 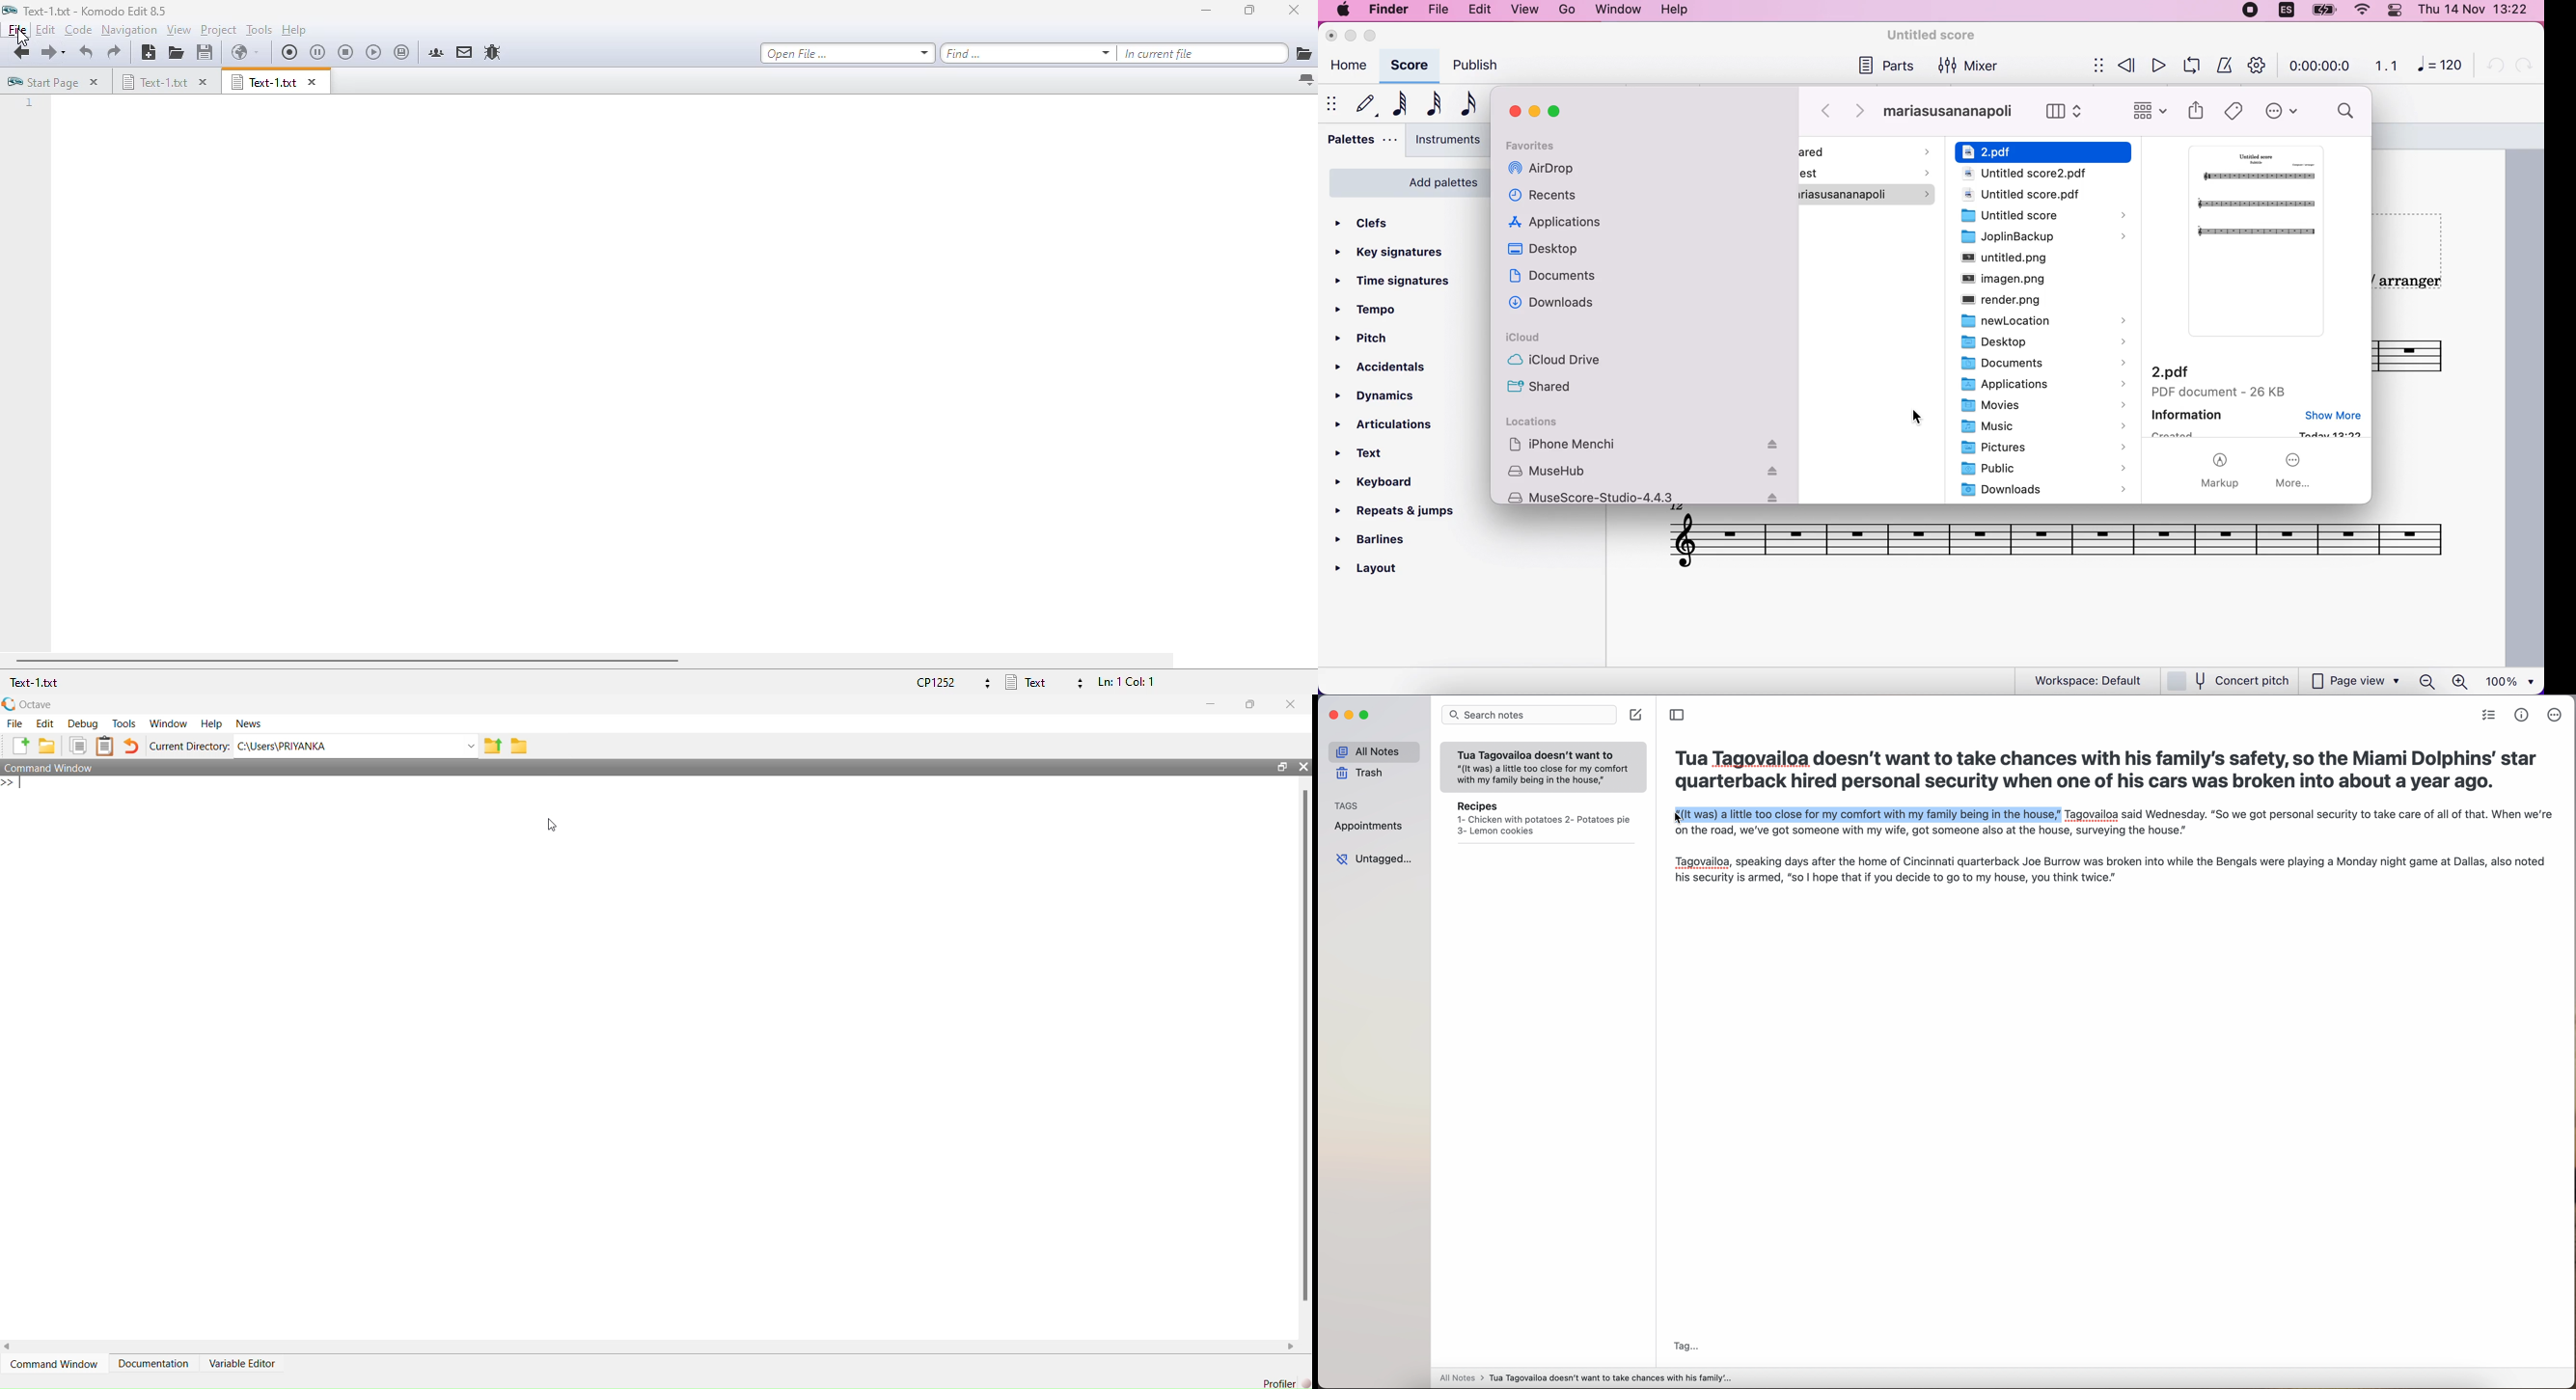 What do you see at coordinates (2036, 343) in the screenshot?
I see `[3 Desktop >` at bounding box center [2036, 343].